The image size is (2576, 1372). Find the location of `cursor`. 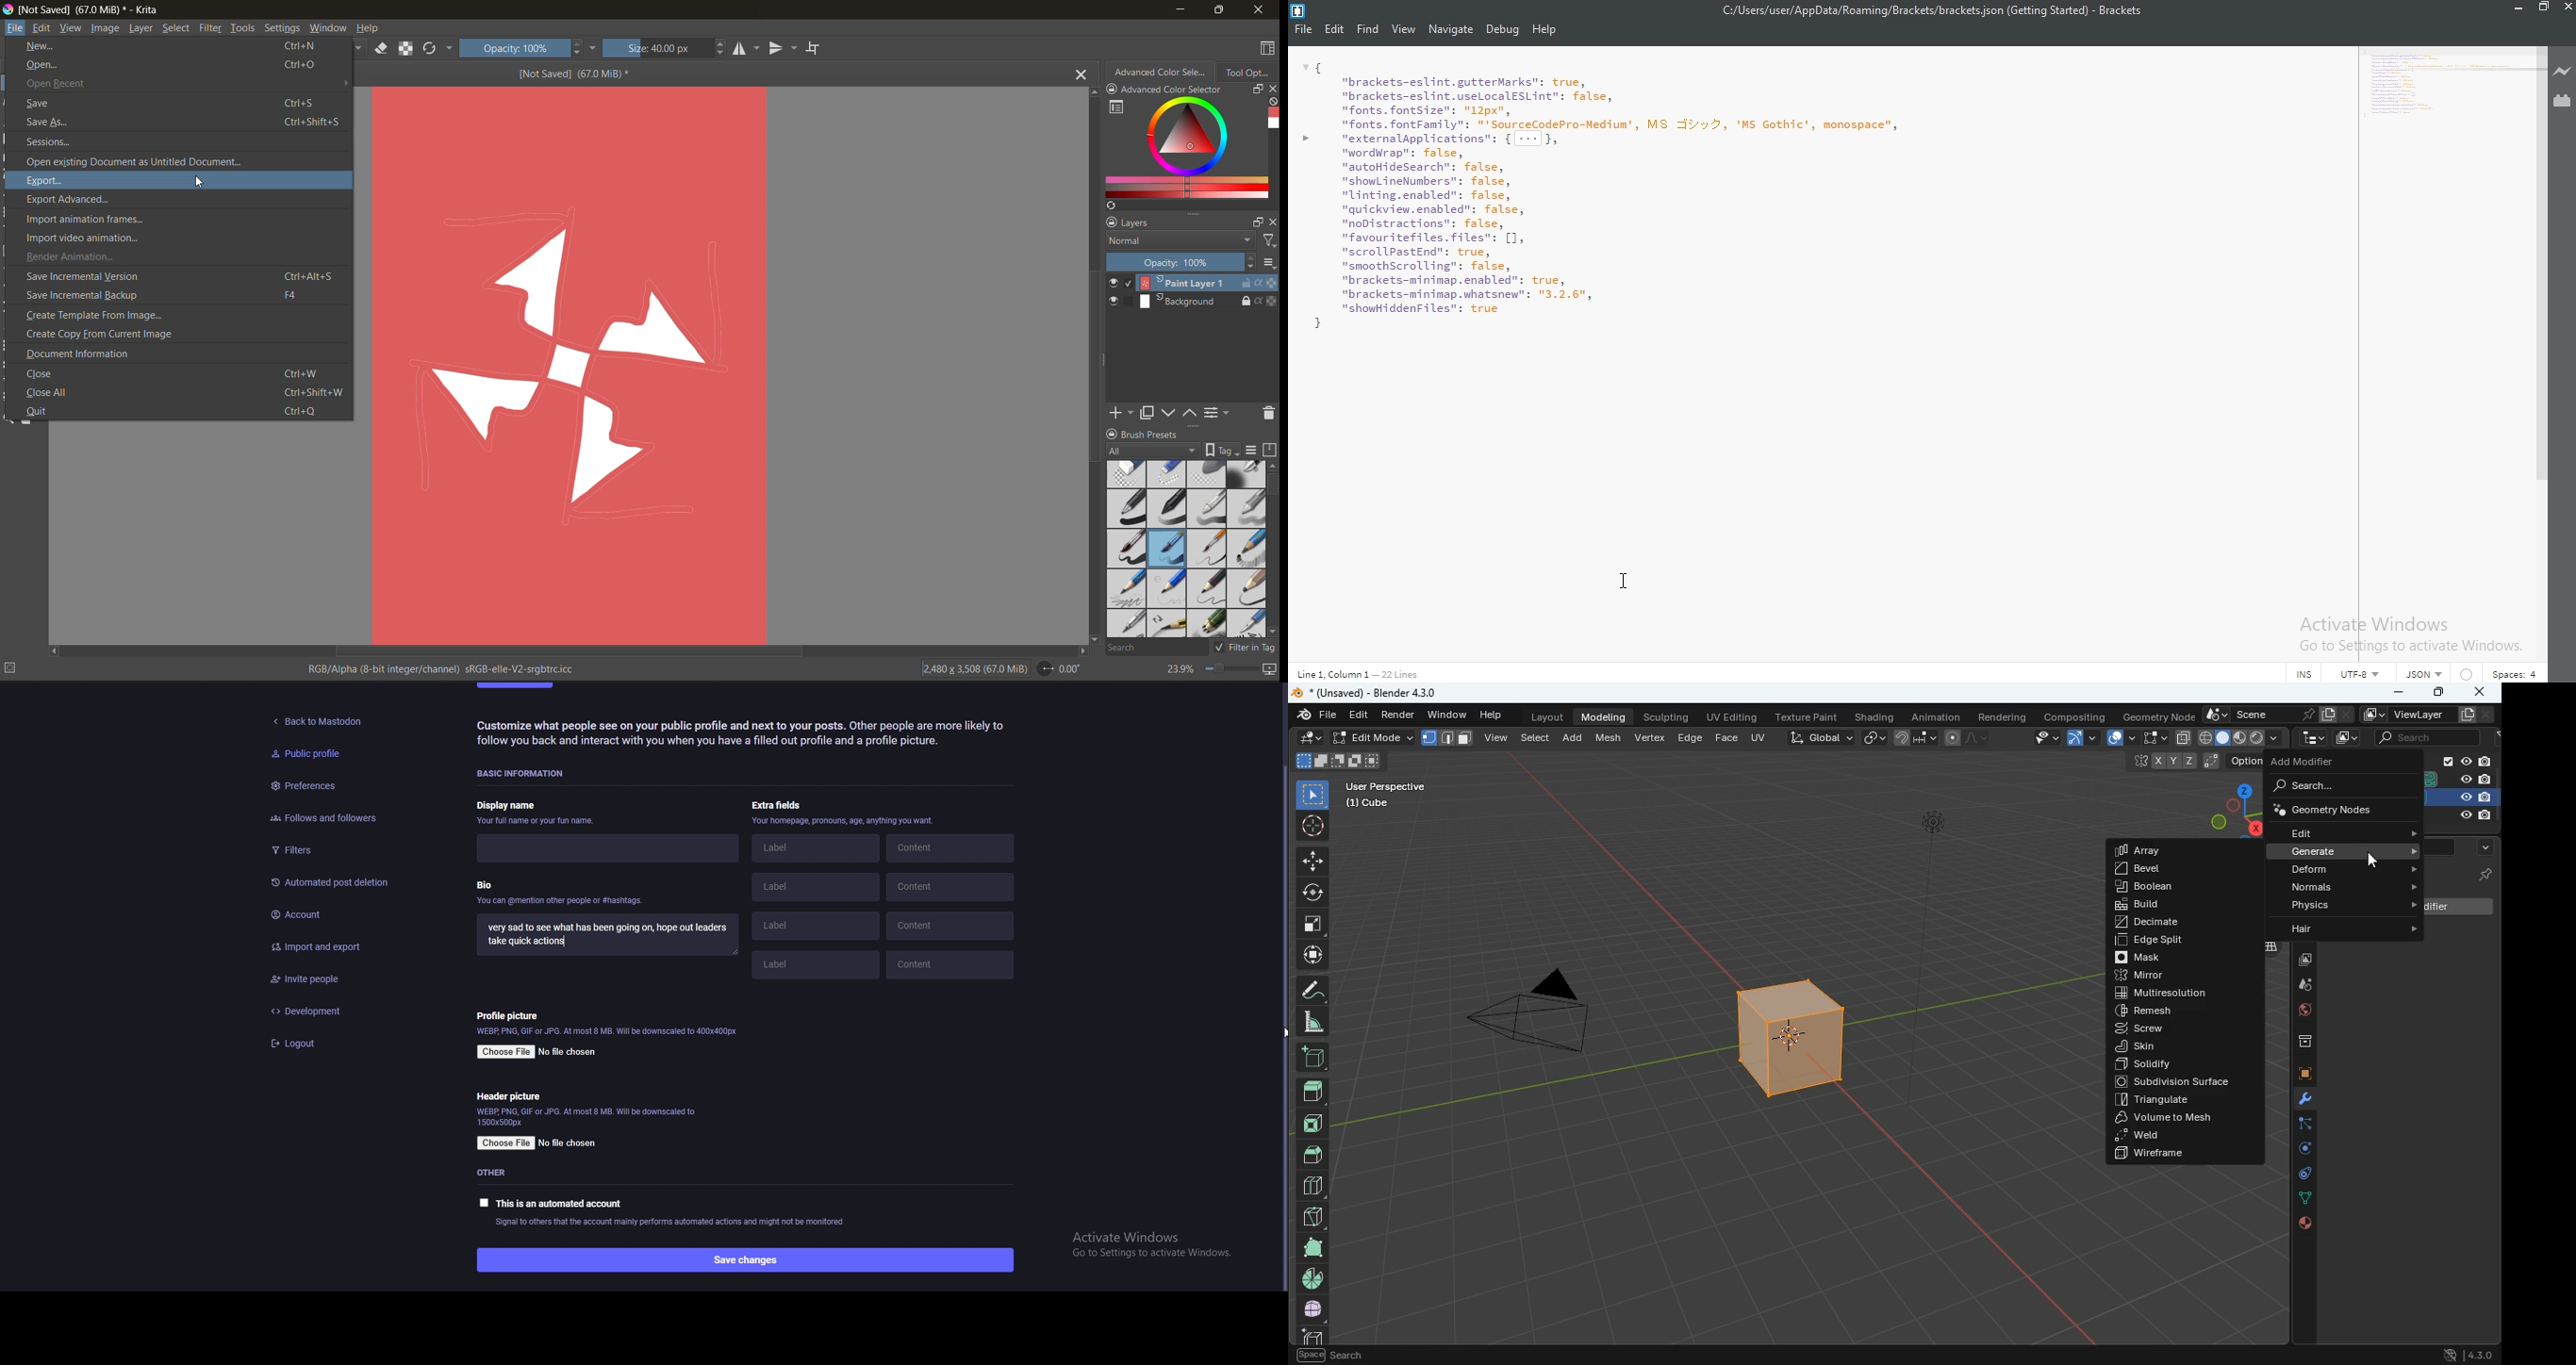

cursor is located at coordinates (202, 184).